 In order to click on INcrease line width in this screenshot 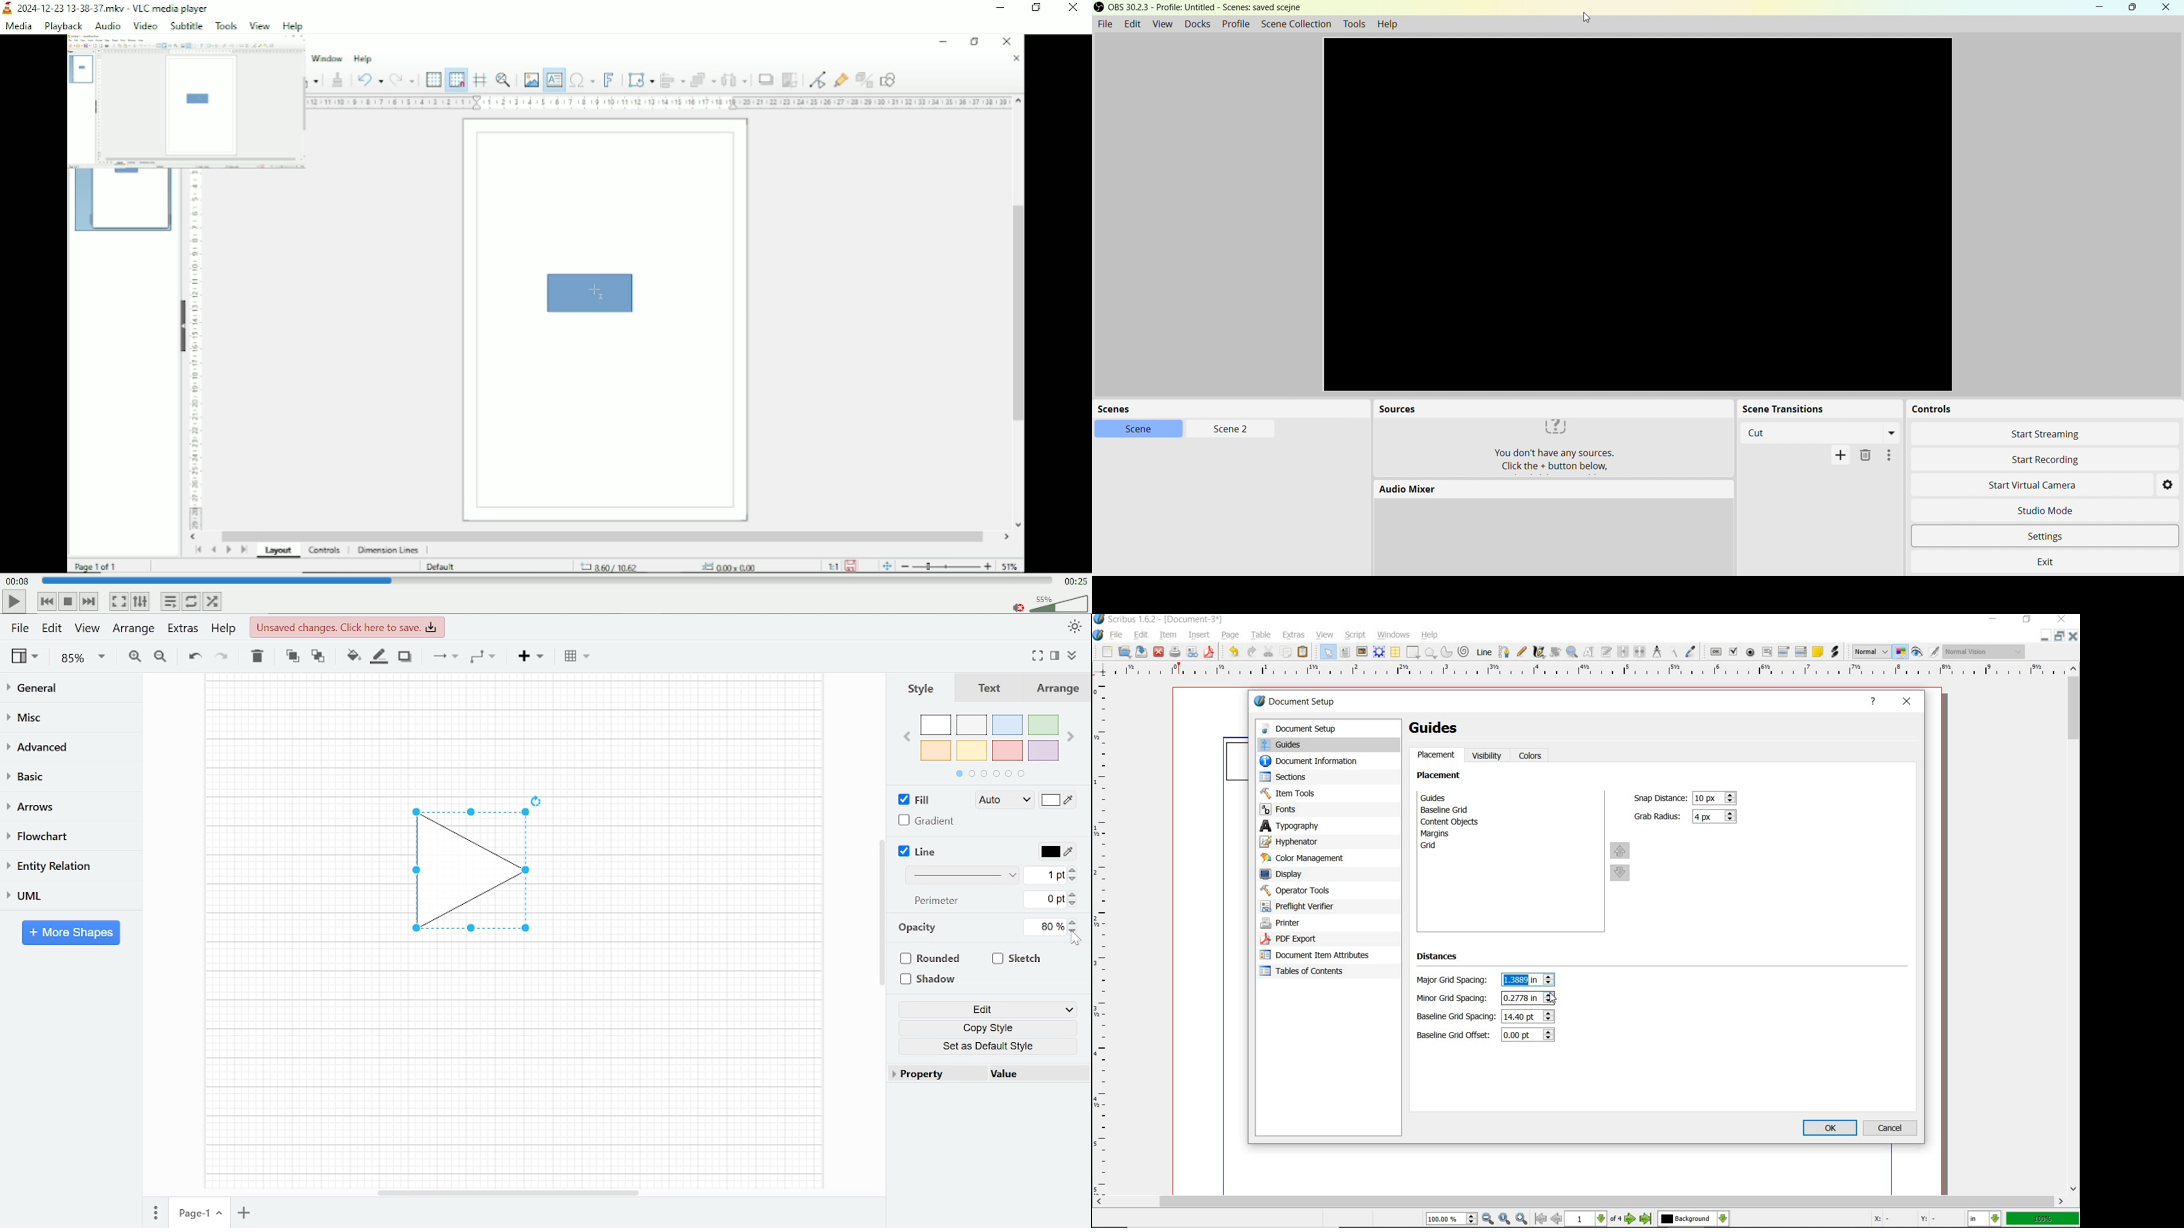, I will do `click(1075, 867)`.